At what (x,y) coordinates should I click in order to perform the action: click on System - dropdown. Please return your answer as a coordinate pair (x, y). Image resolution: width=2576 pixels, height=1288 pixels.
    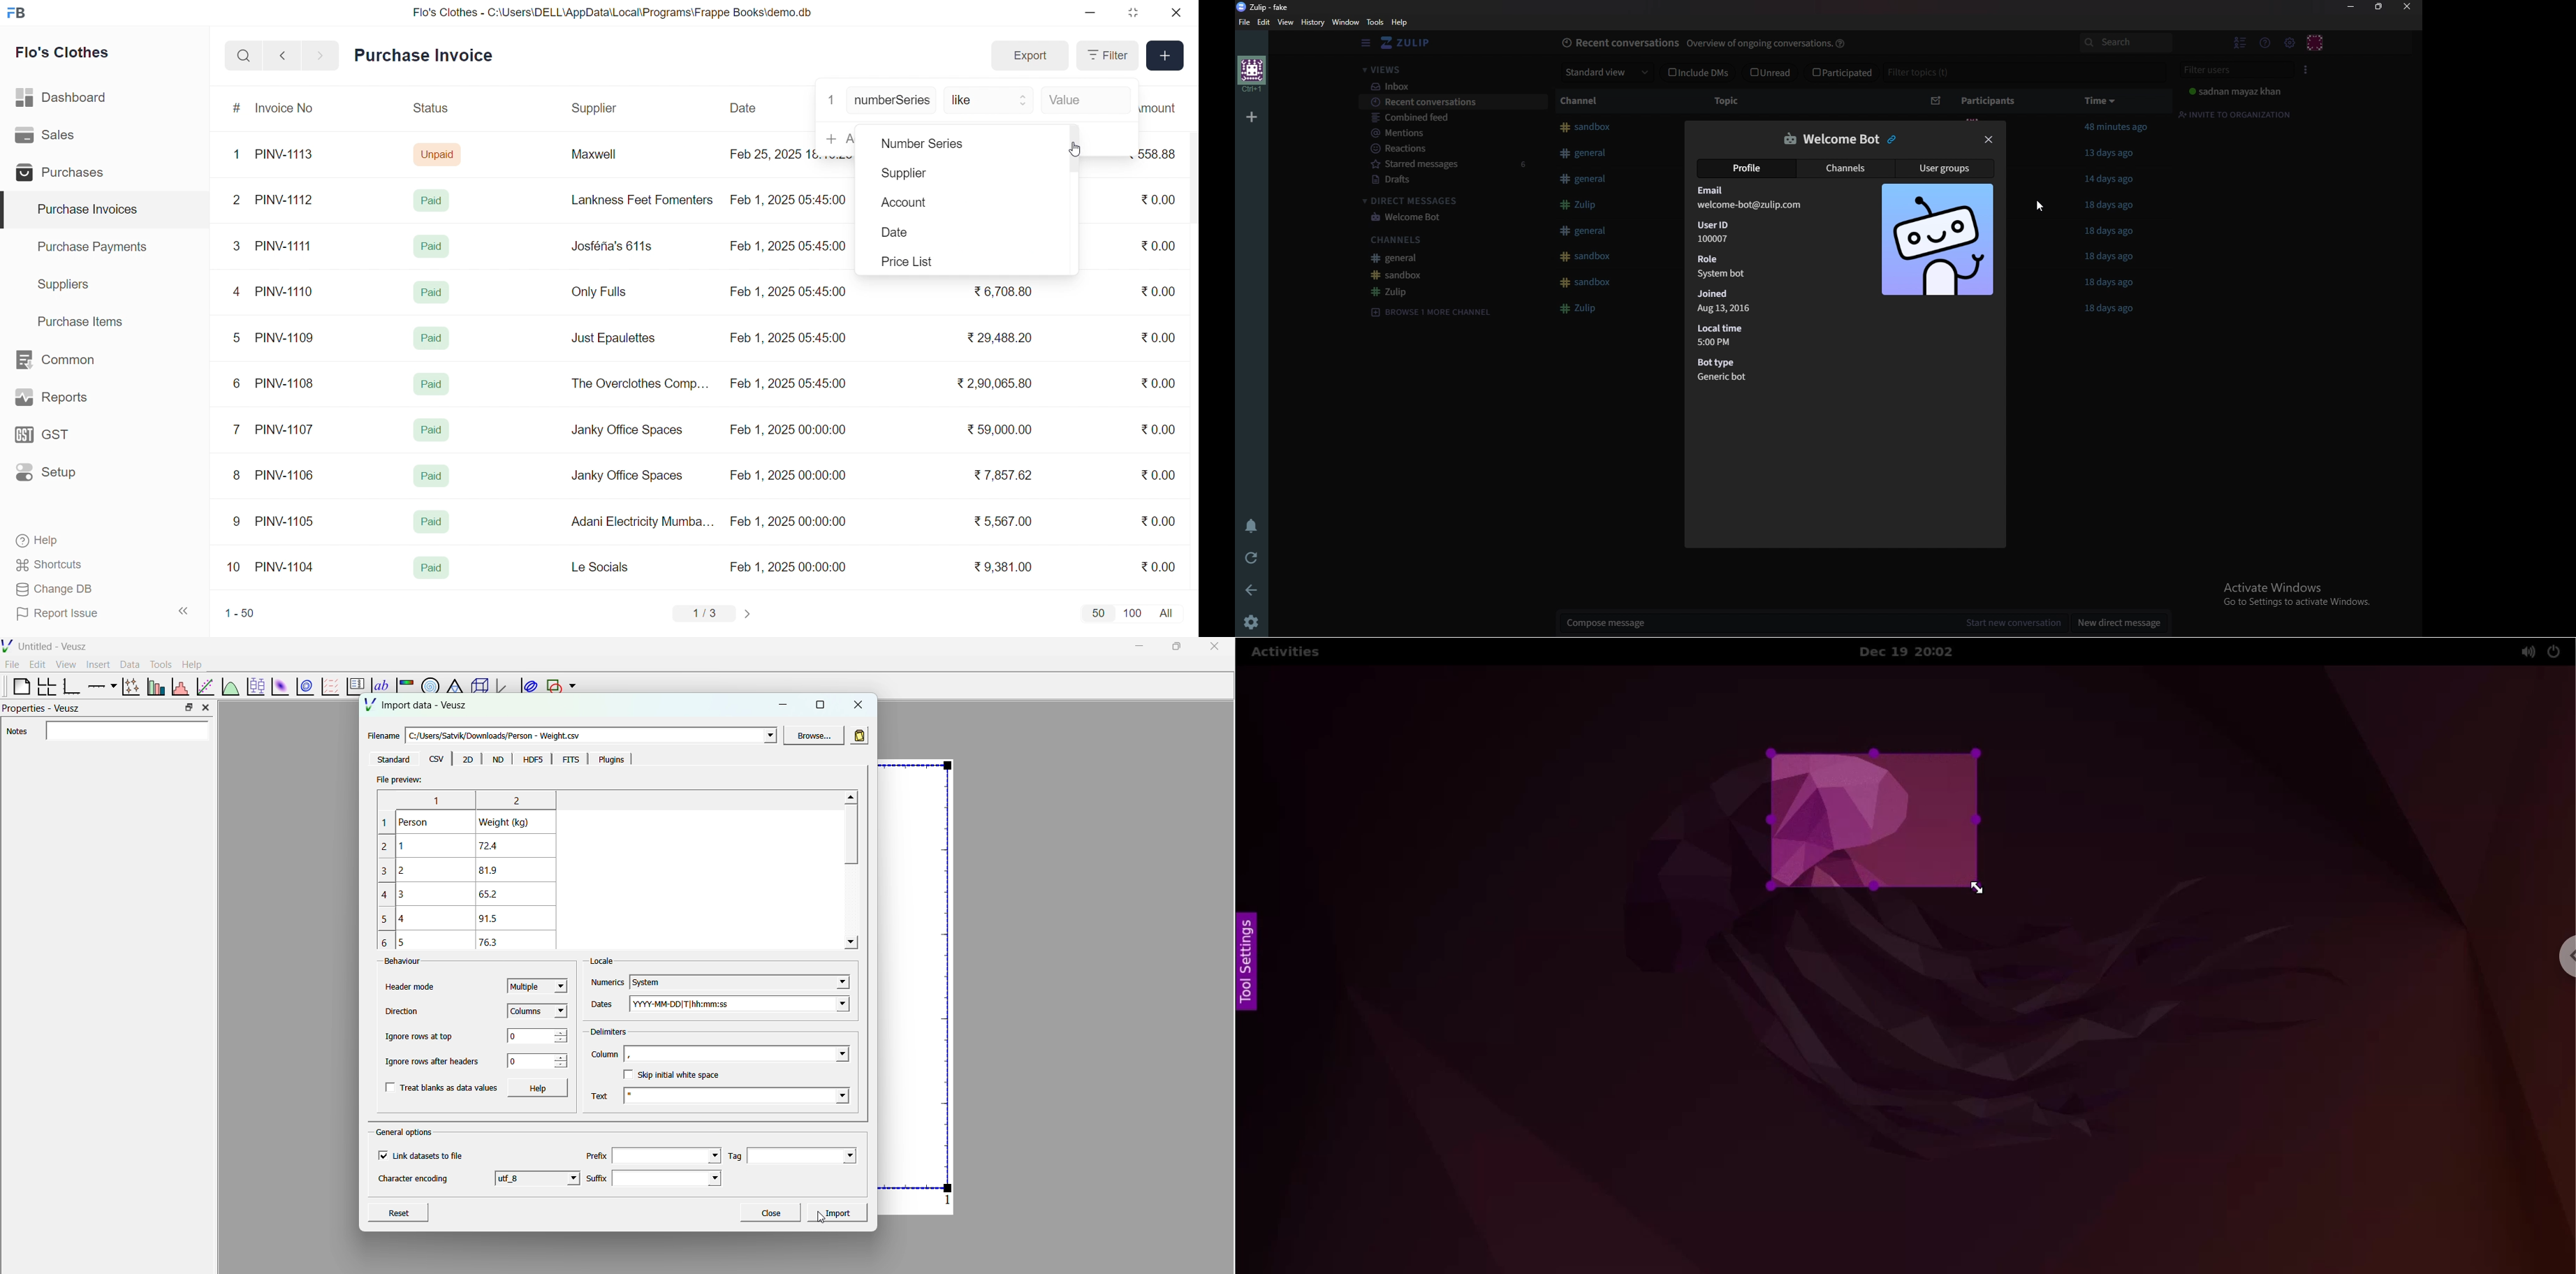
    Looking at the image, I should click on (739, 977).